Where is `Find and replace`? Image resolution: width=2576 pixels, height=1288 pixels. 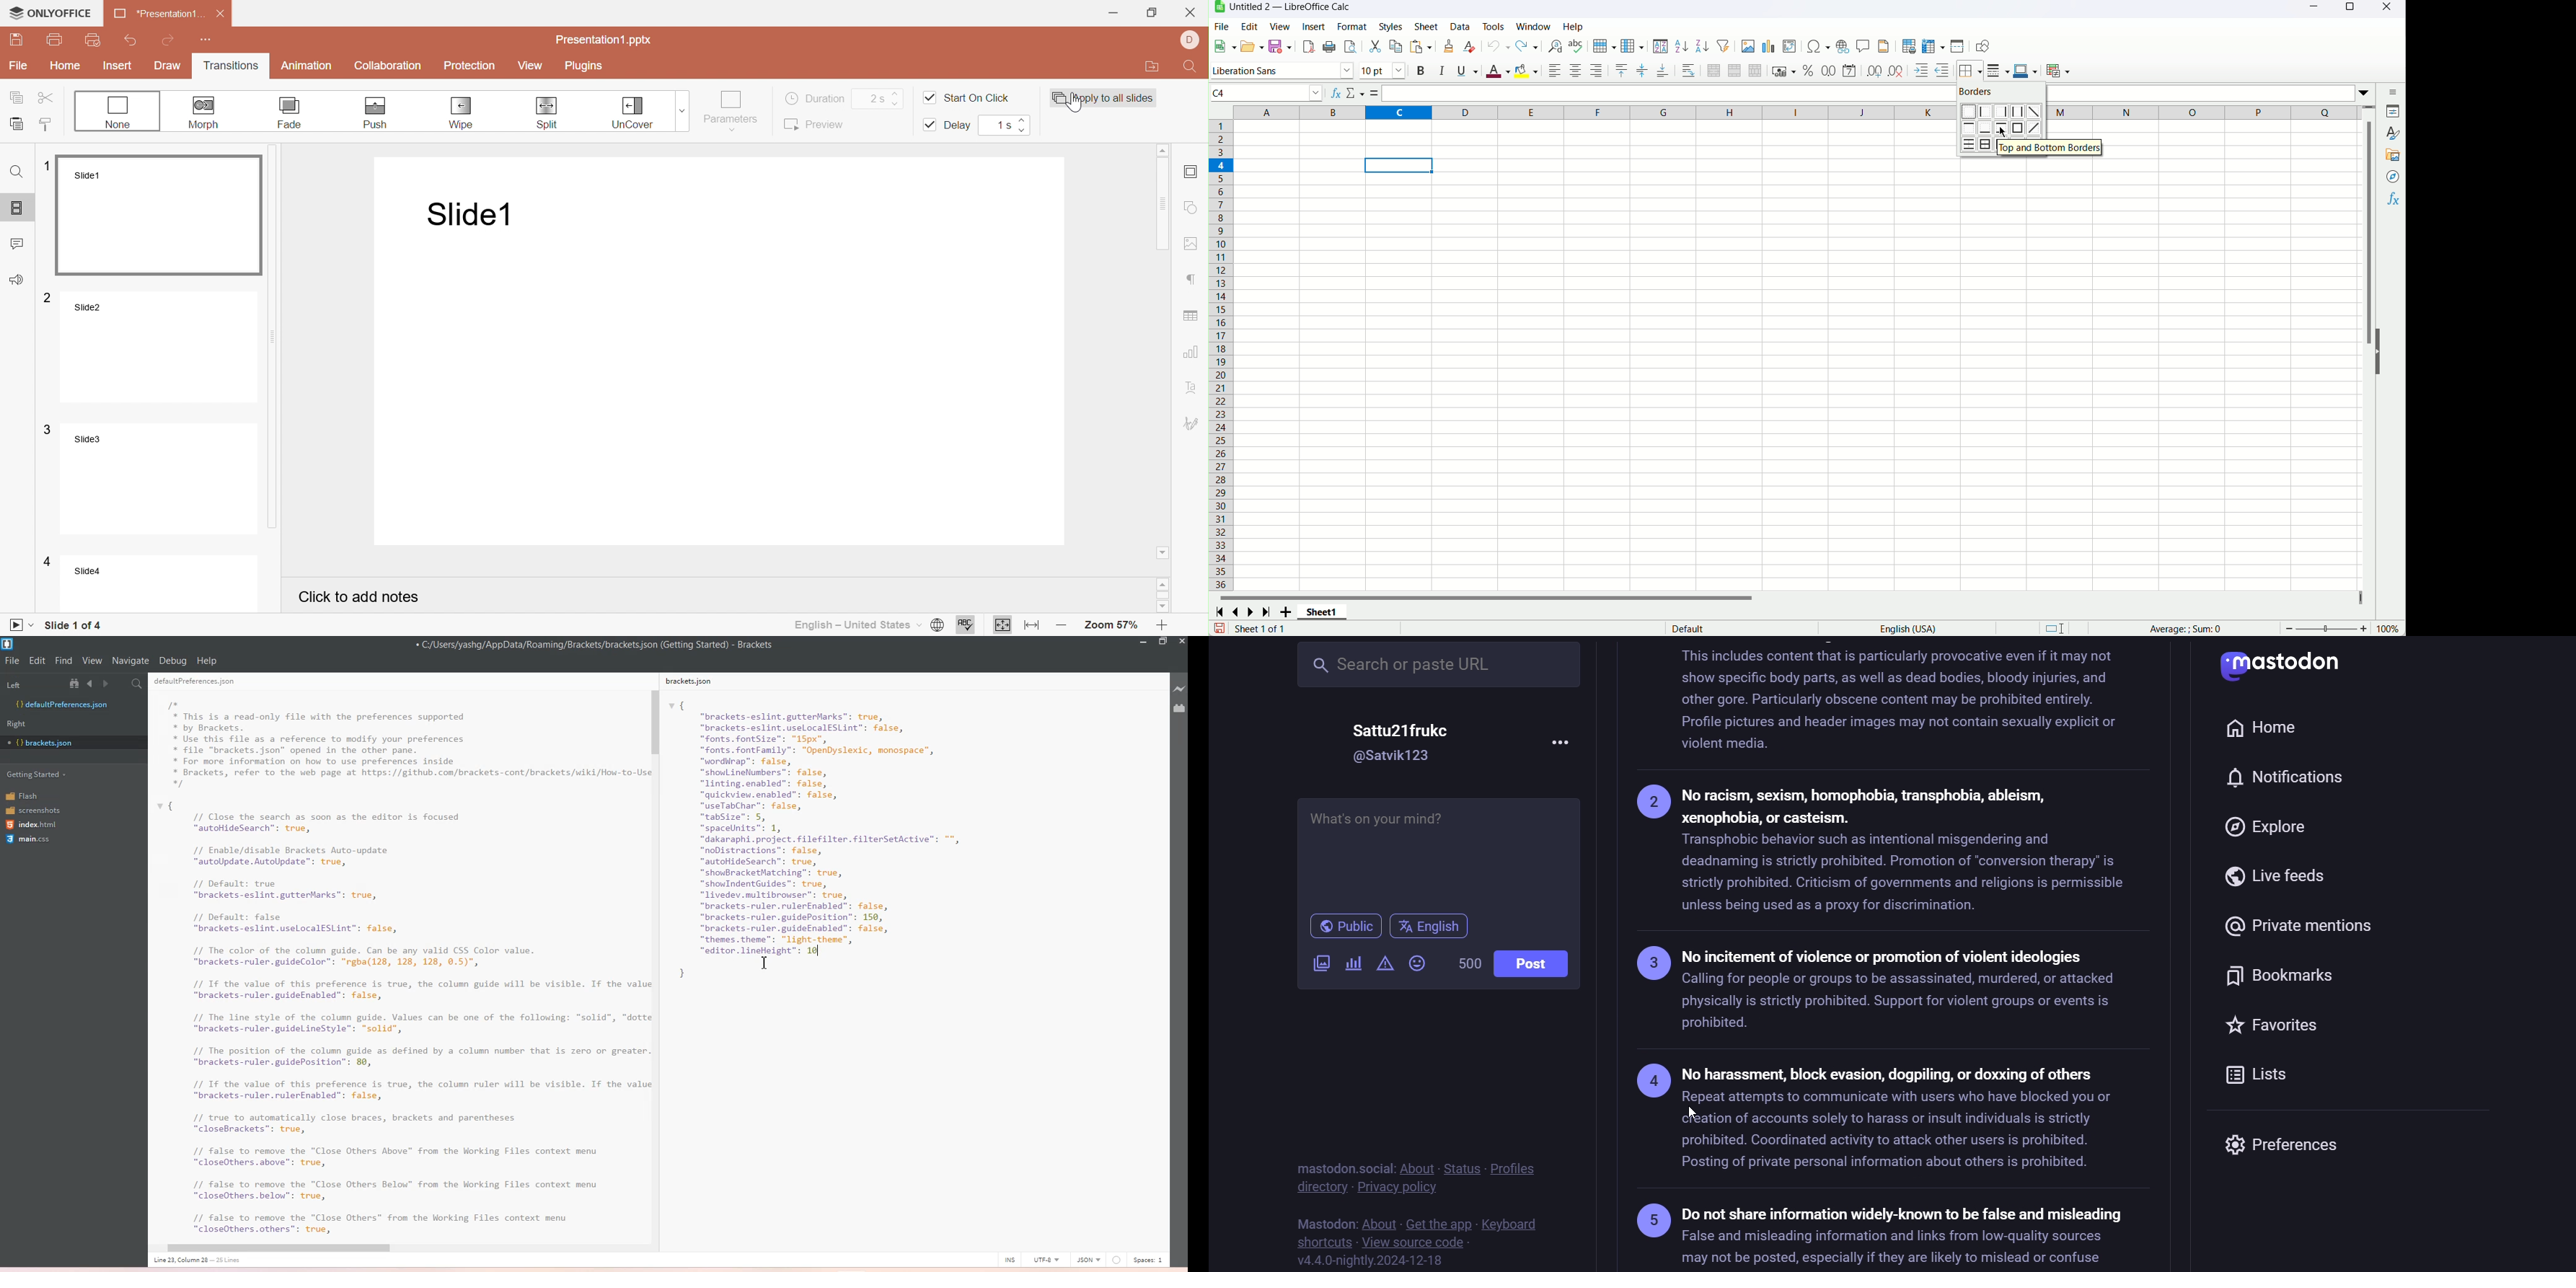
Find and replace is located at coordinates (1555, 47).